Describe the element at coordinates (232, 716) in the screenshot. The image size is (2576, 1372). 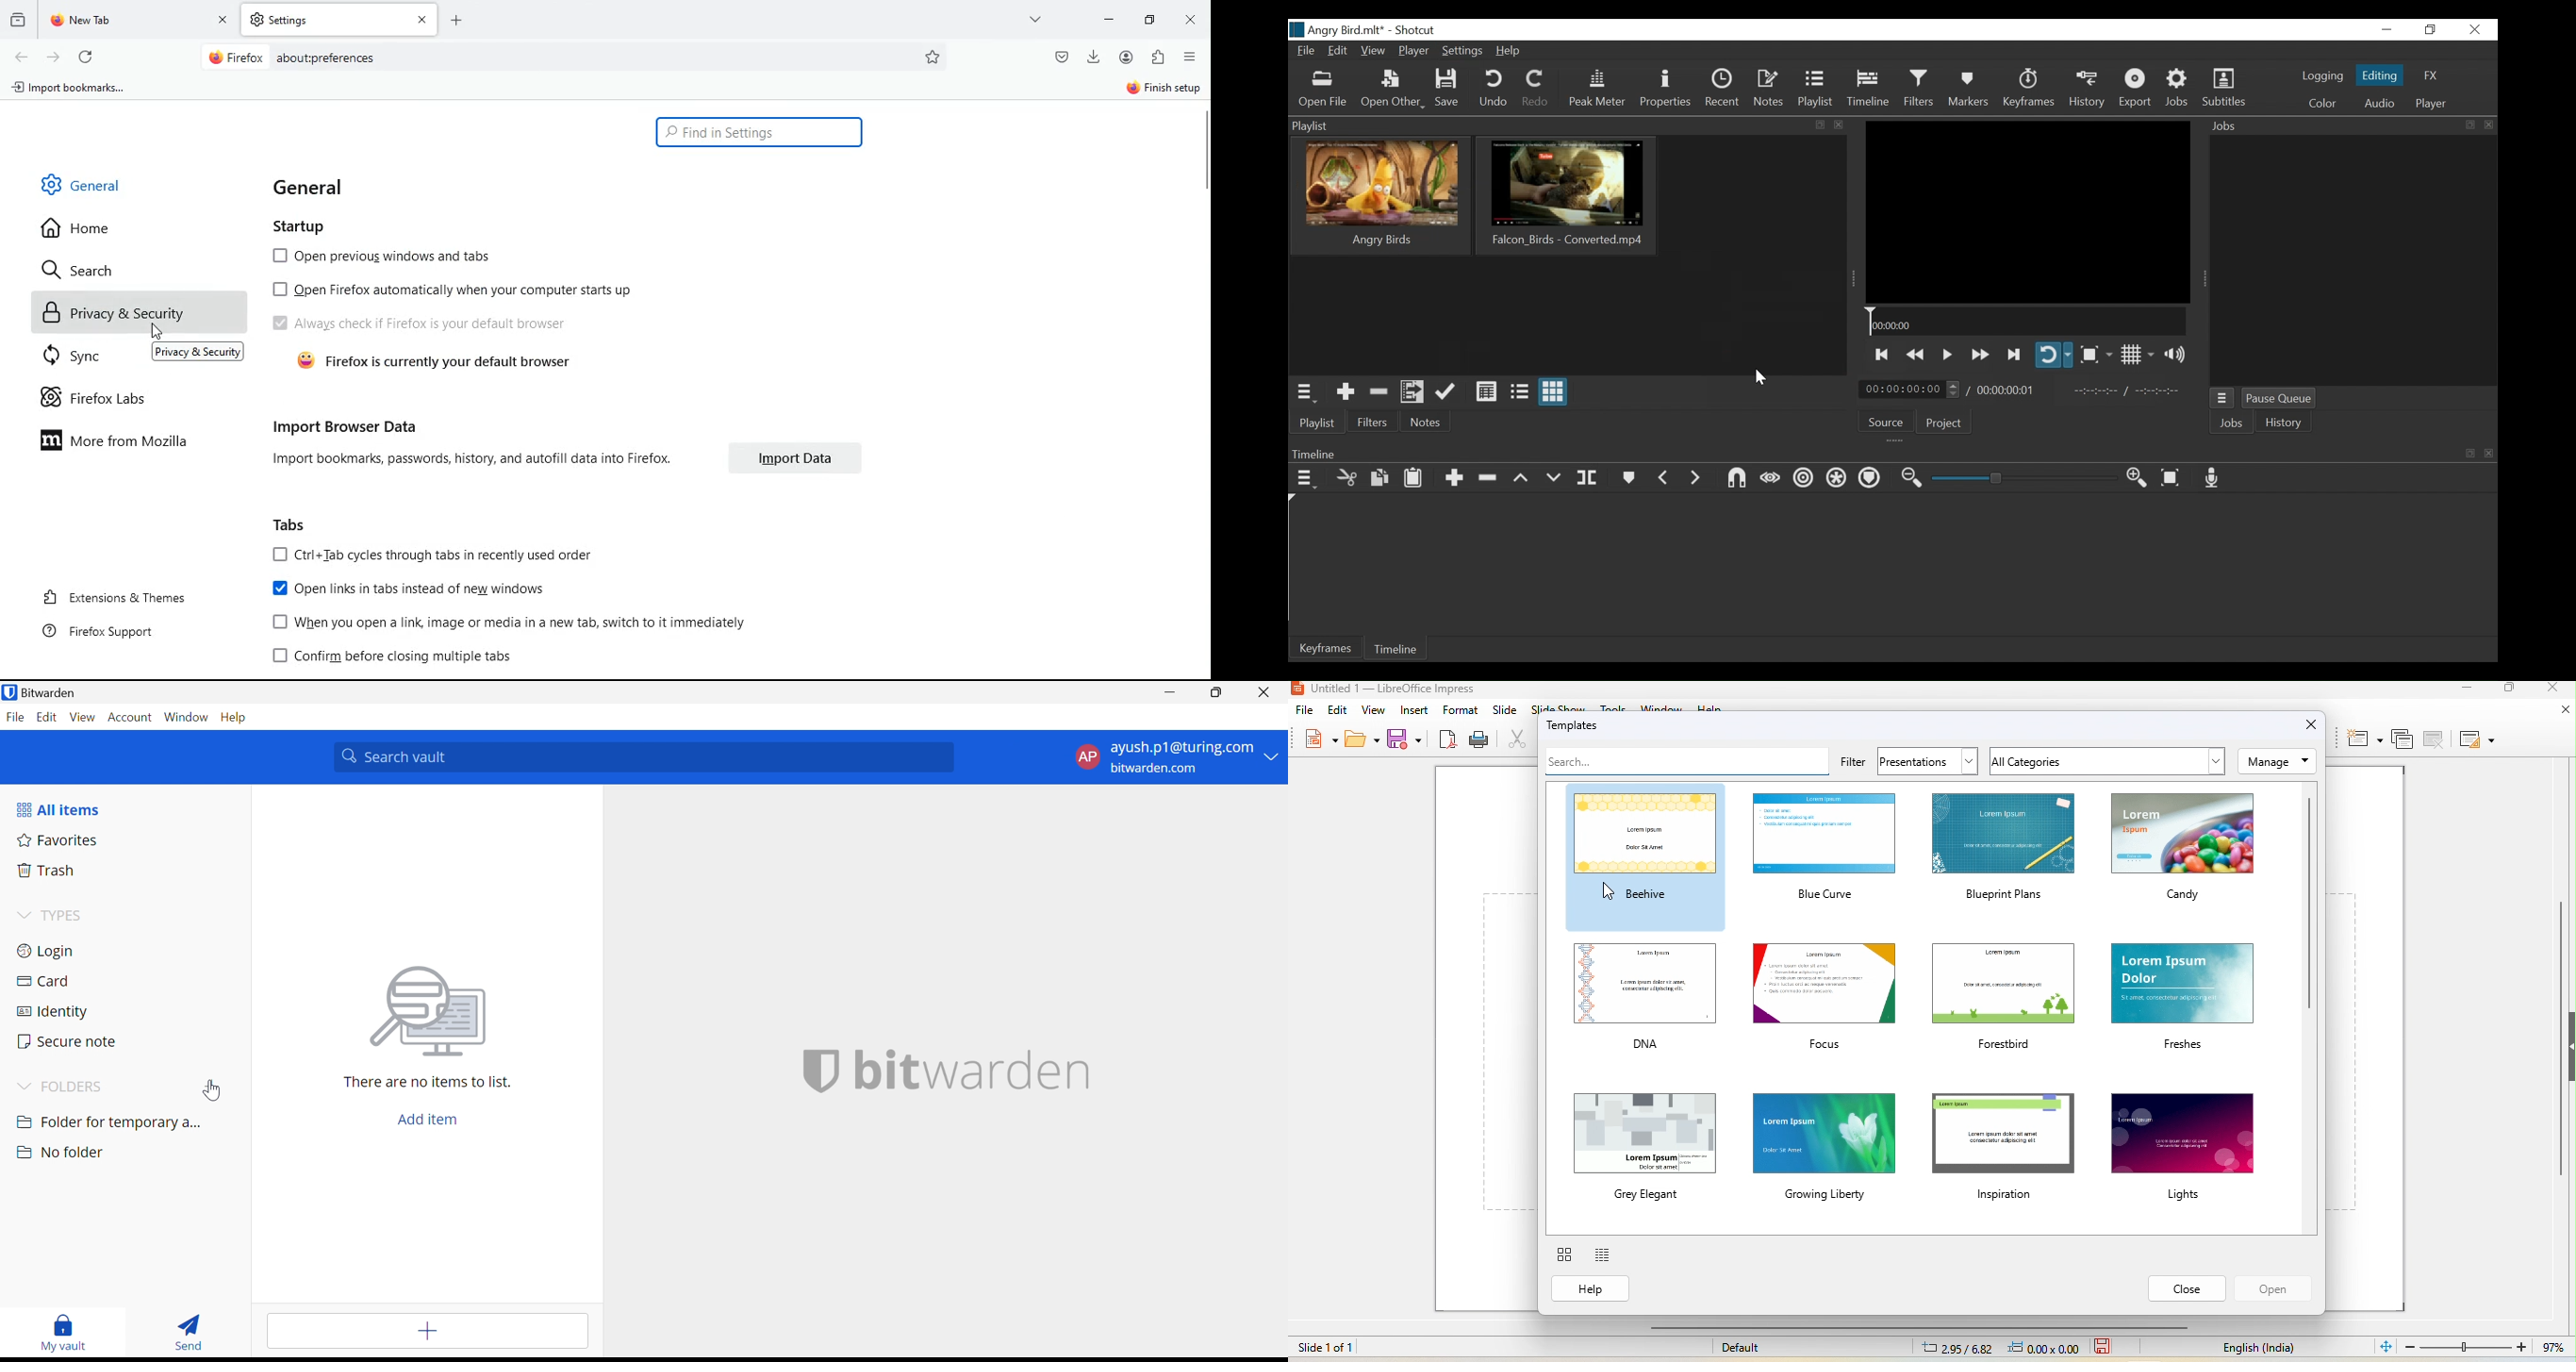
I see `Help` at that location.